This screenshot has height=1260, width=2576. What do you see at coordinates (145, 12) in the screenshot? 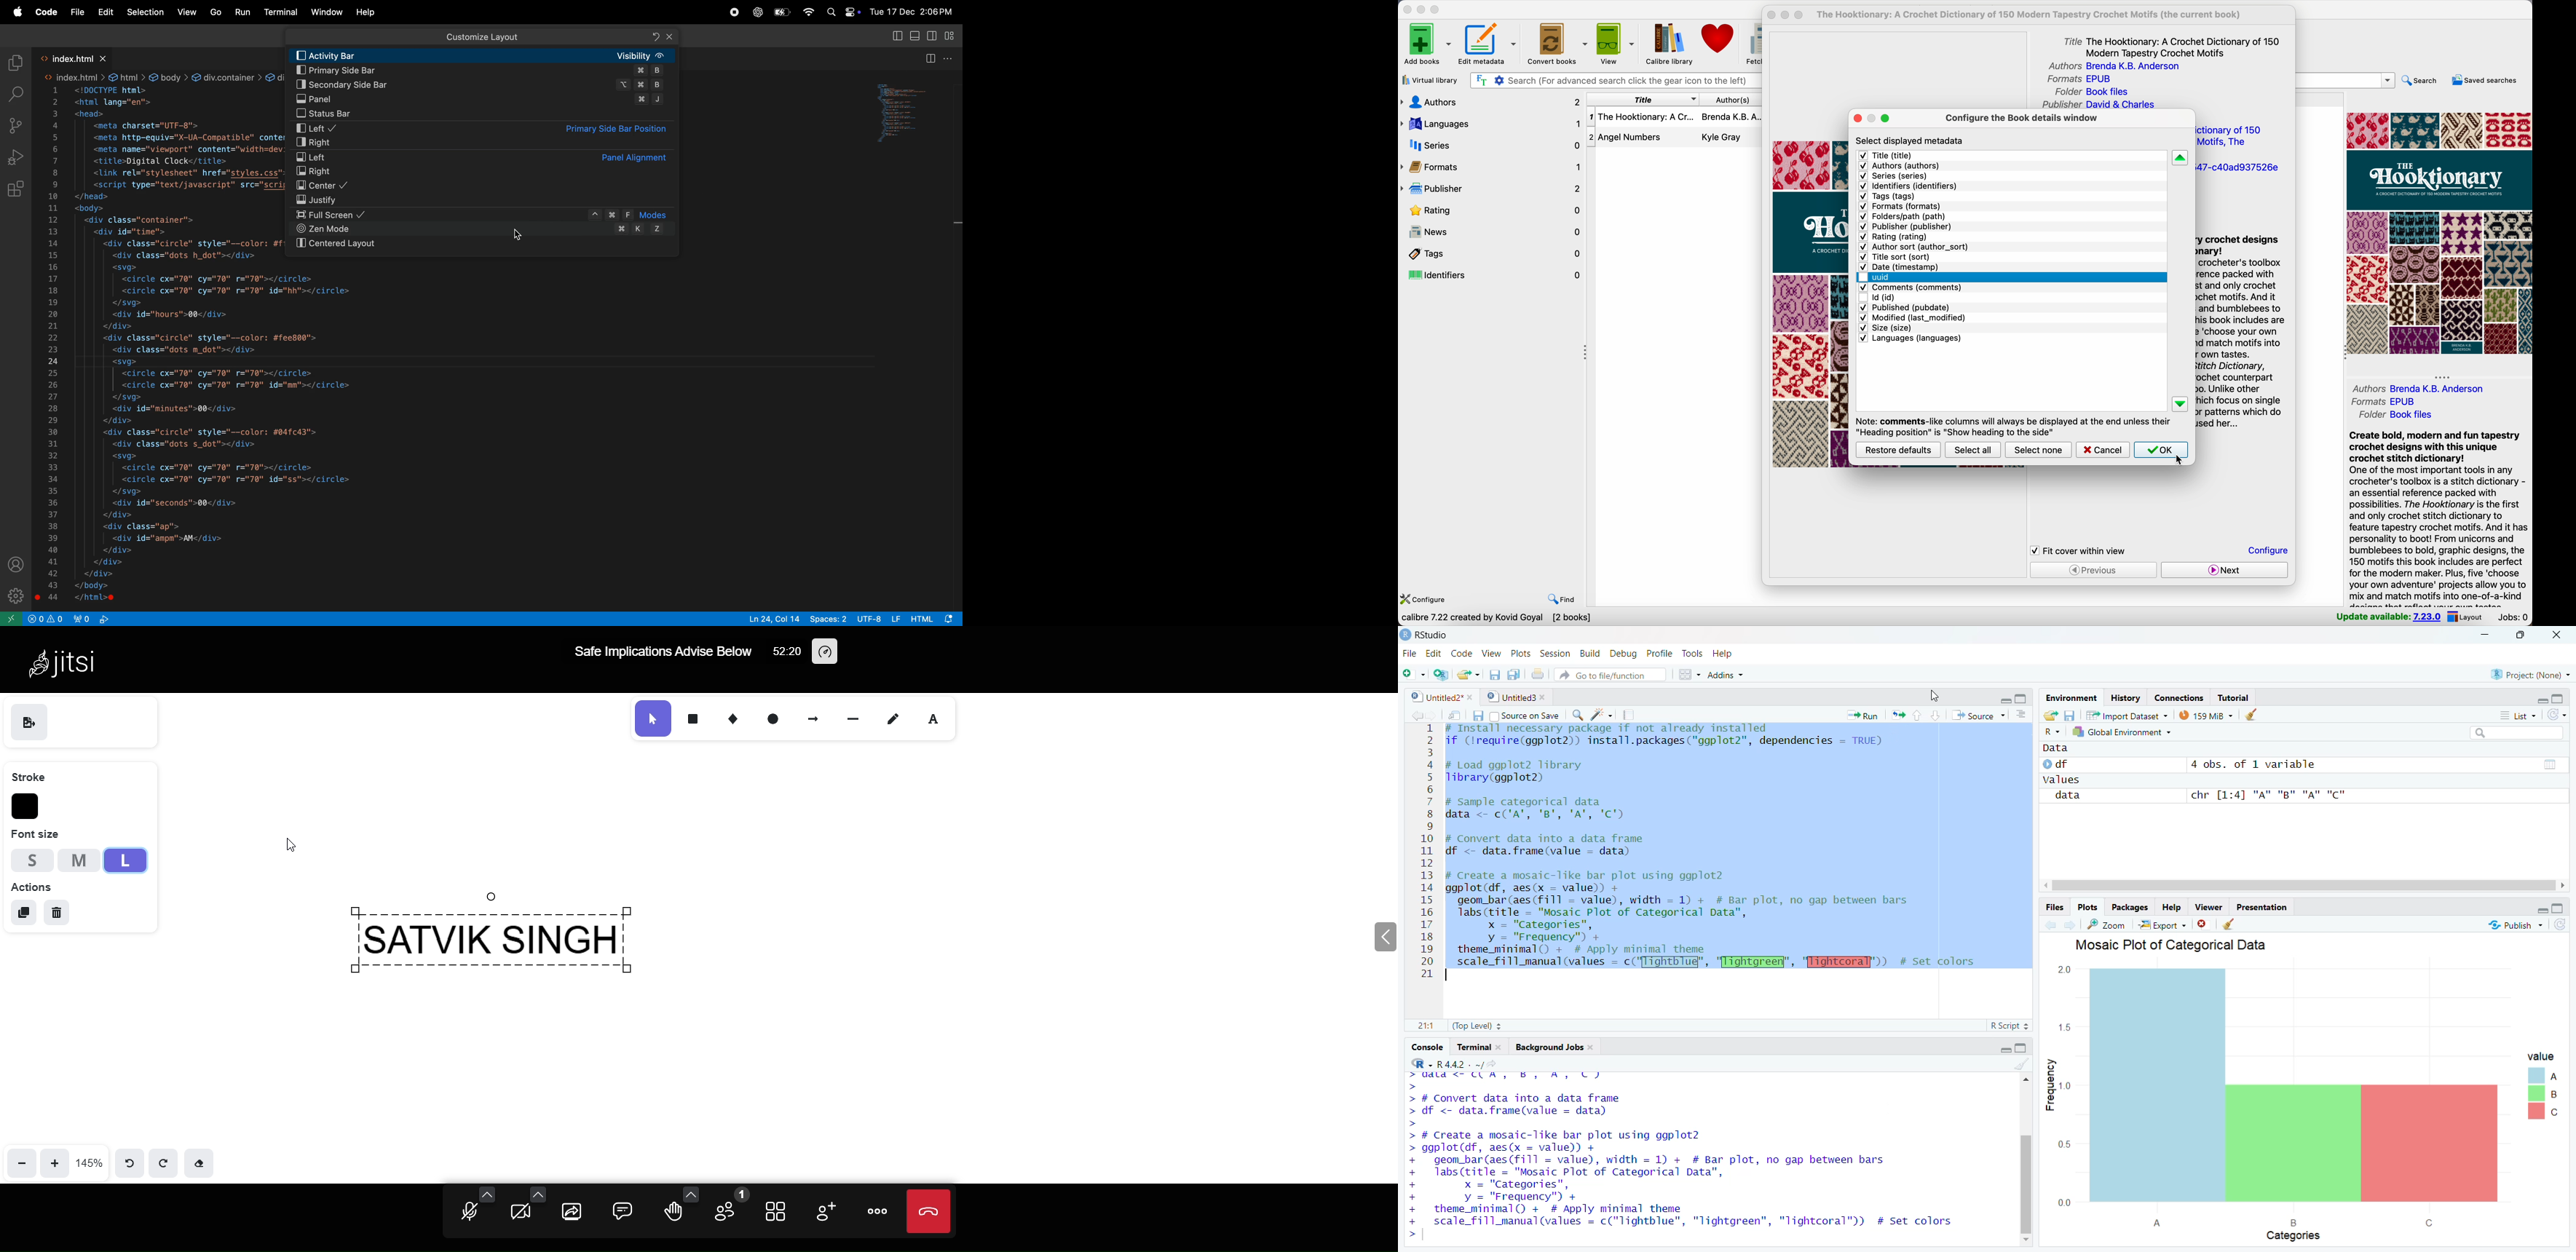
I see `selection` at bounding box center [145, 12].